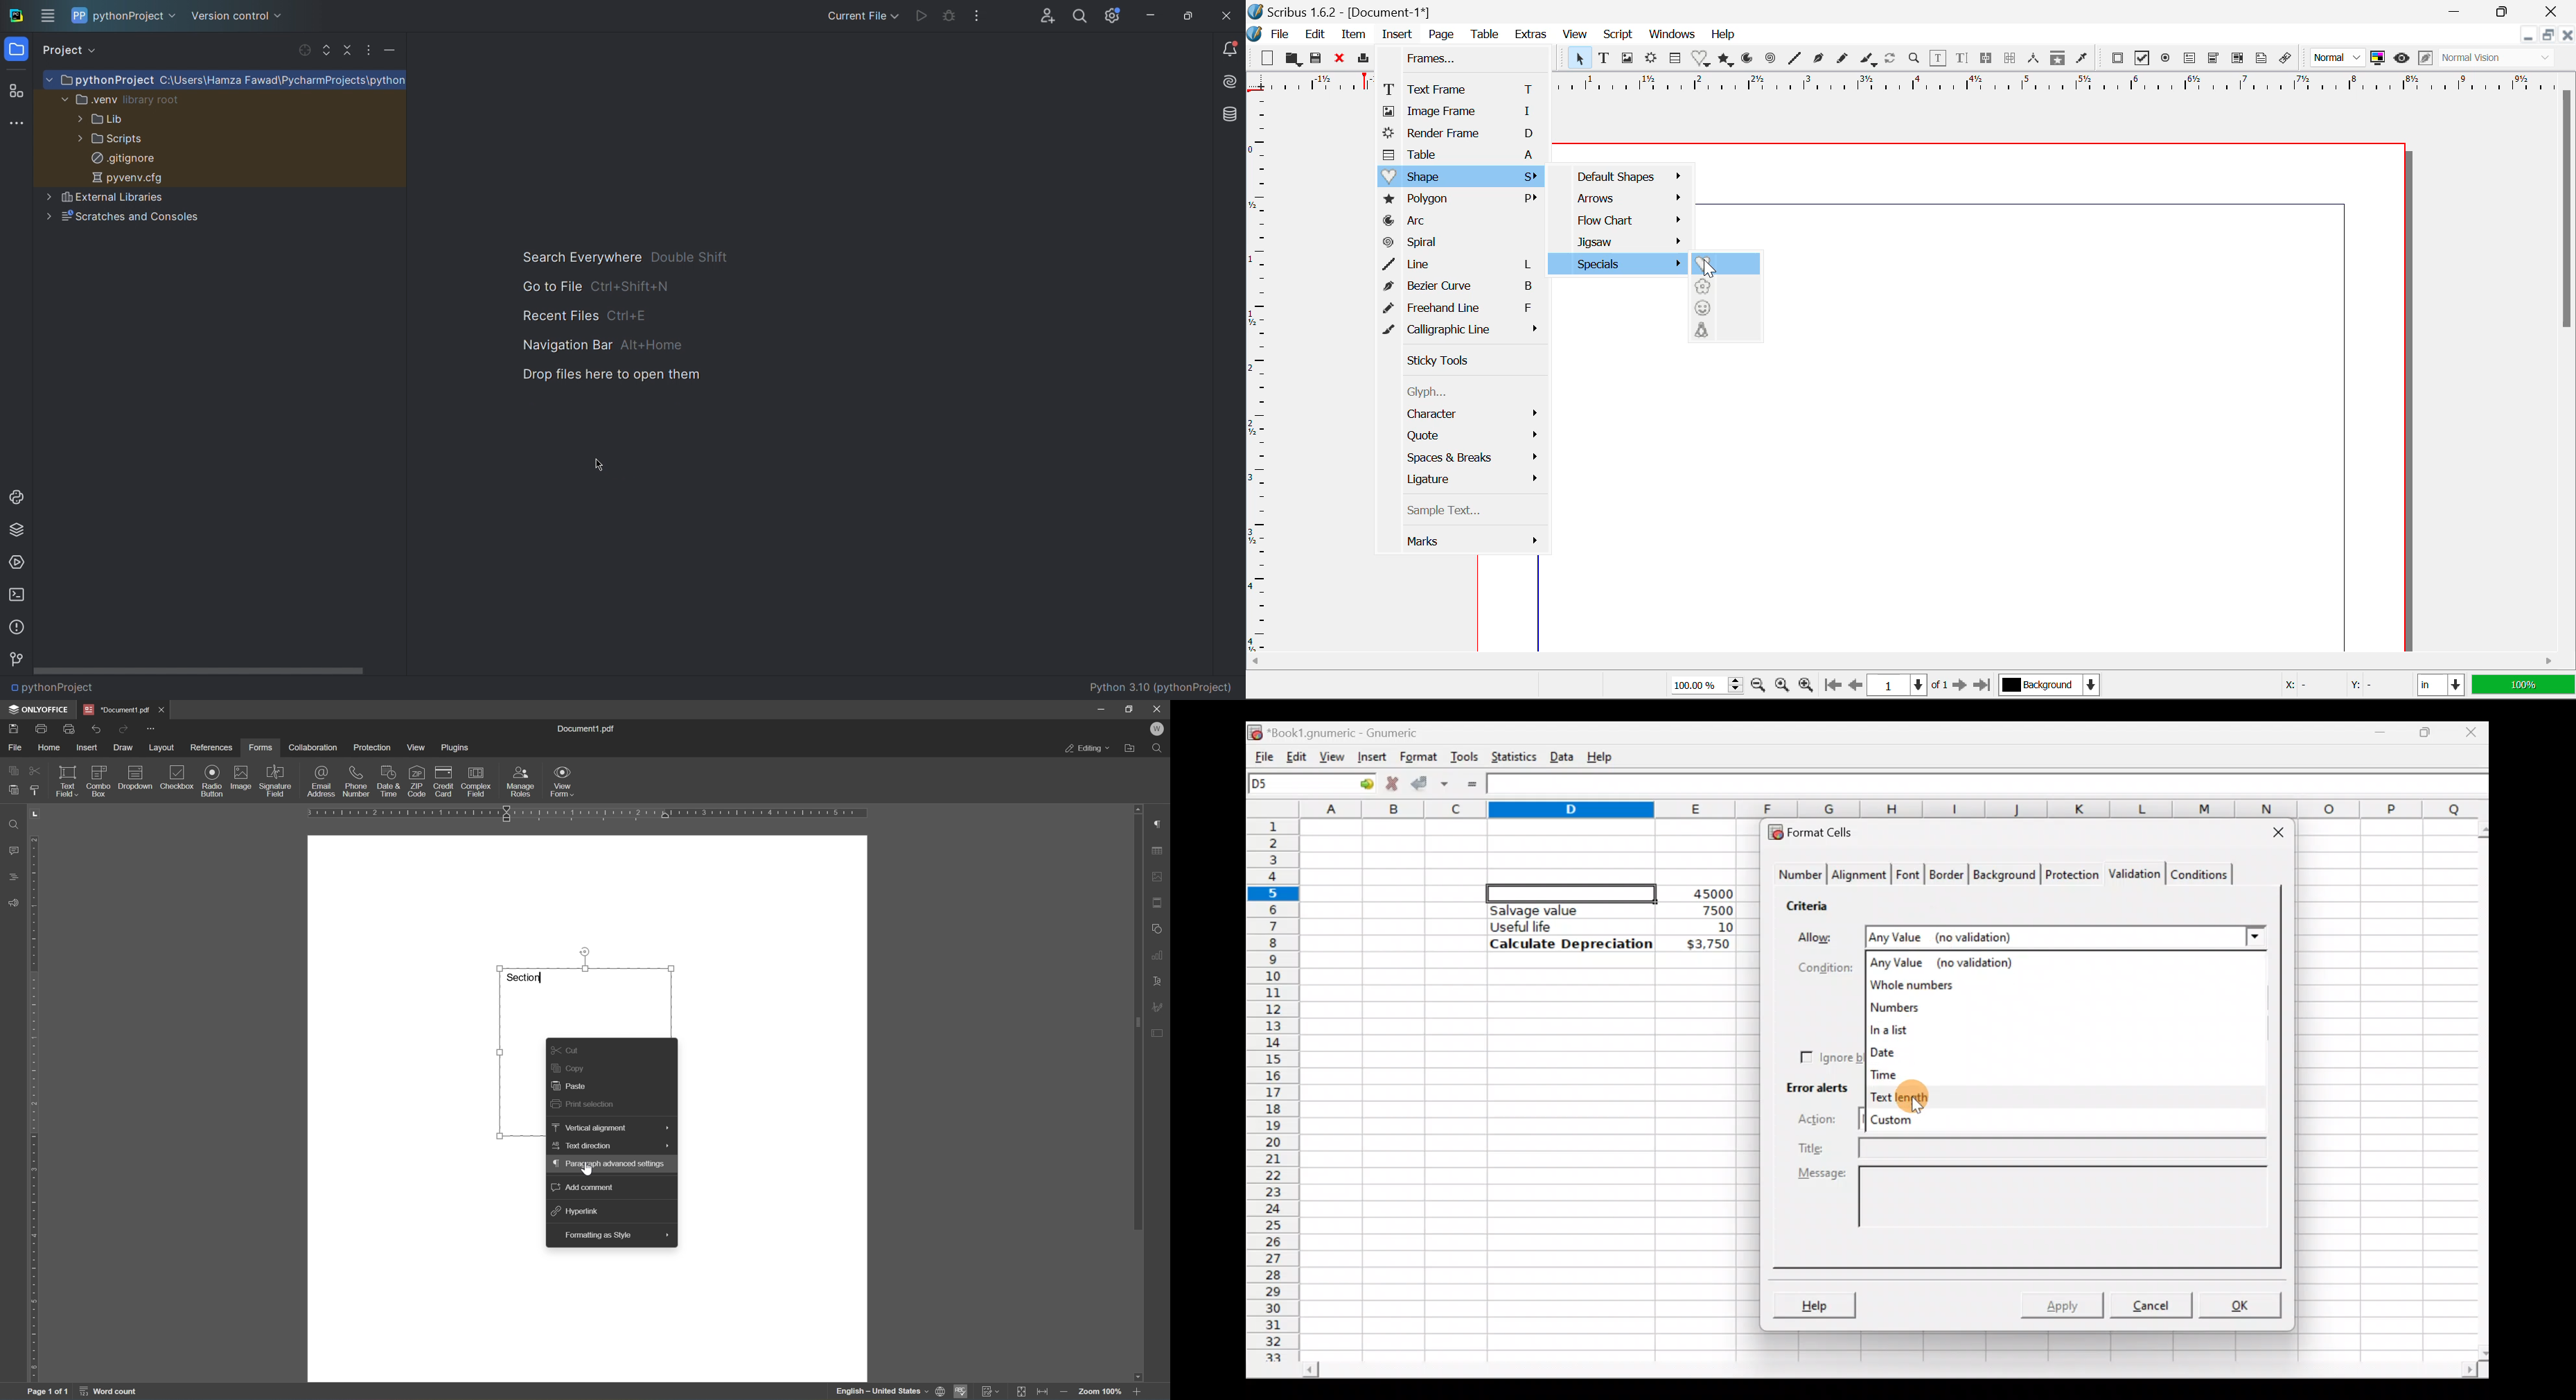 The image size is (2576, 1400). What do you see at coordinates (1621, 173) in the screenshot?
I see `Default Shapes` at bounding box center [1621, 173].